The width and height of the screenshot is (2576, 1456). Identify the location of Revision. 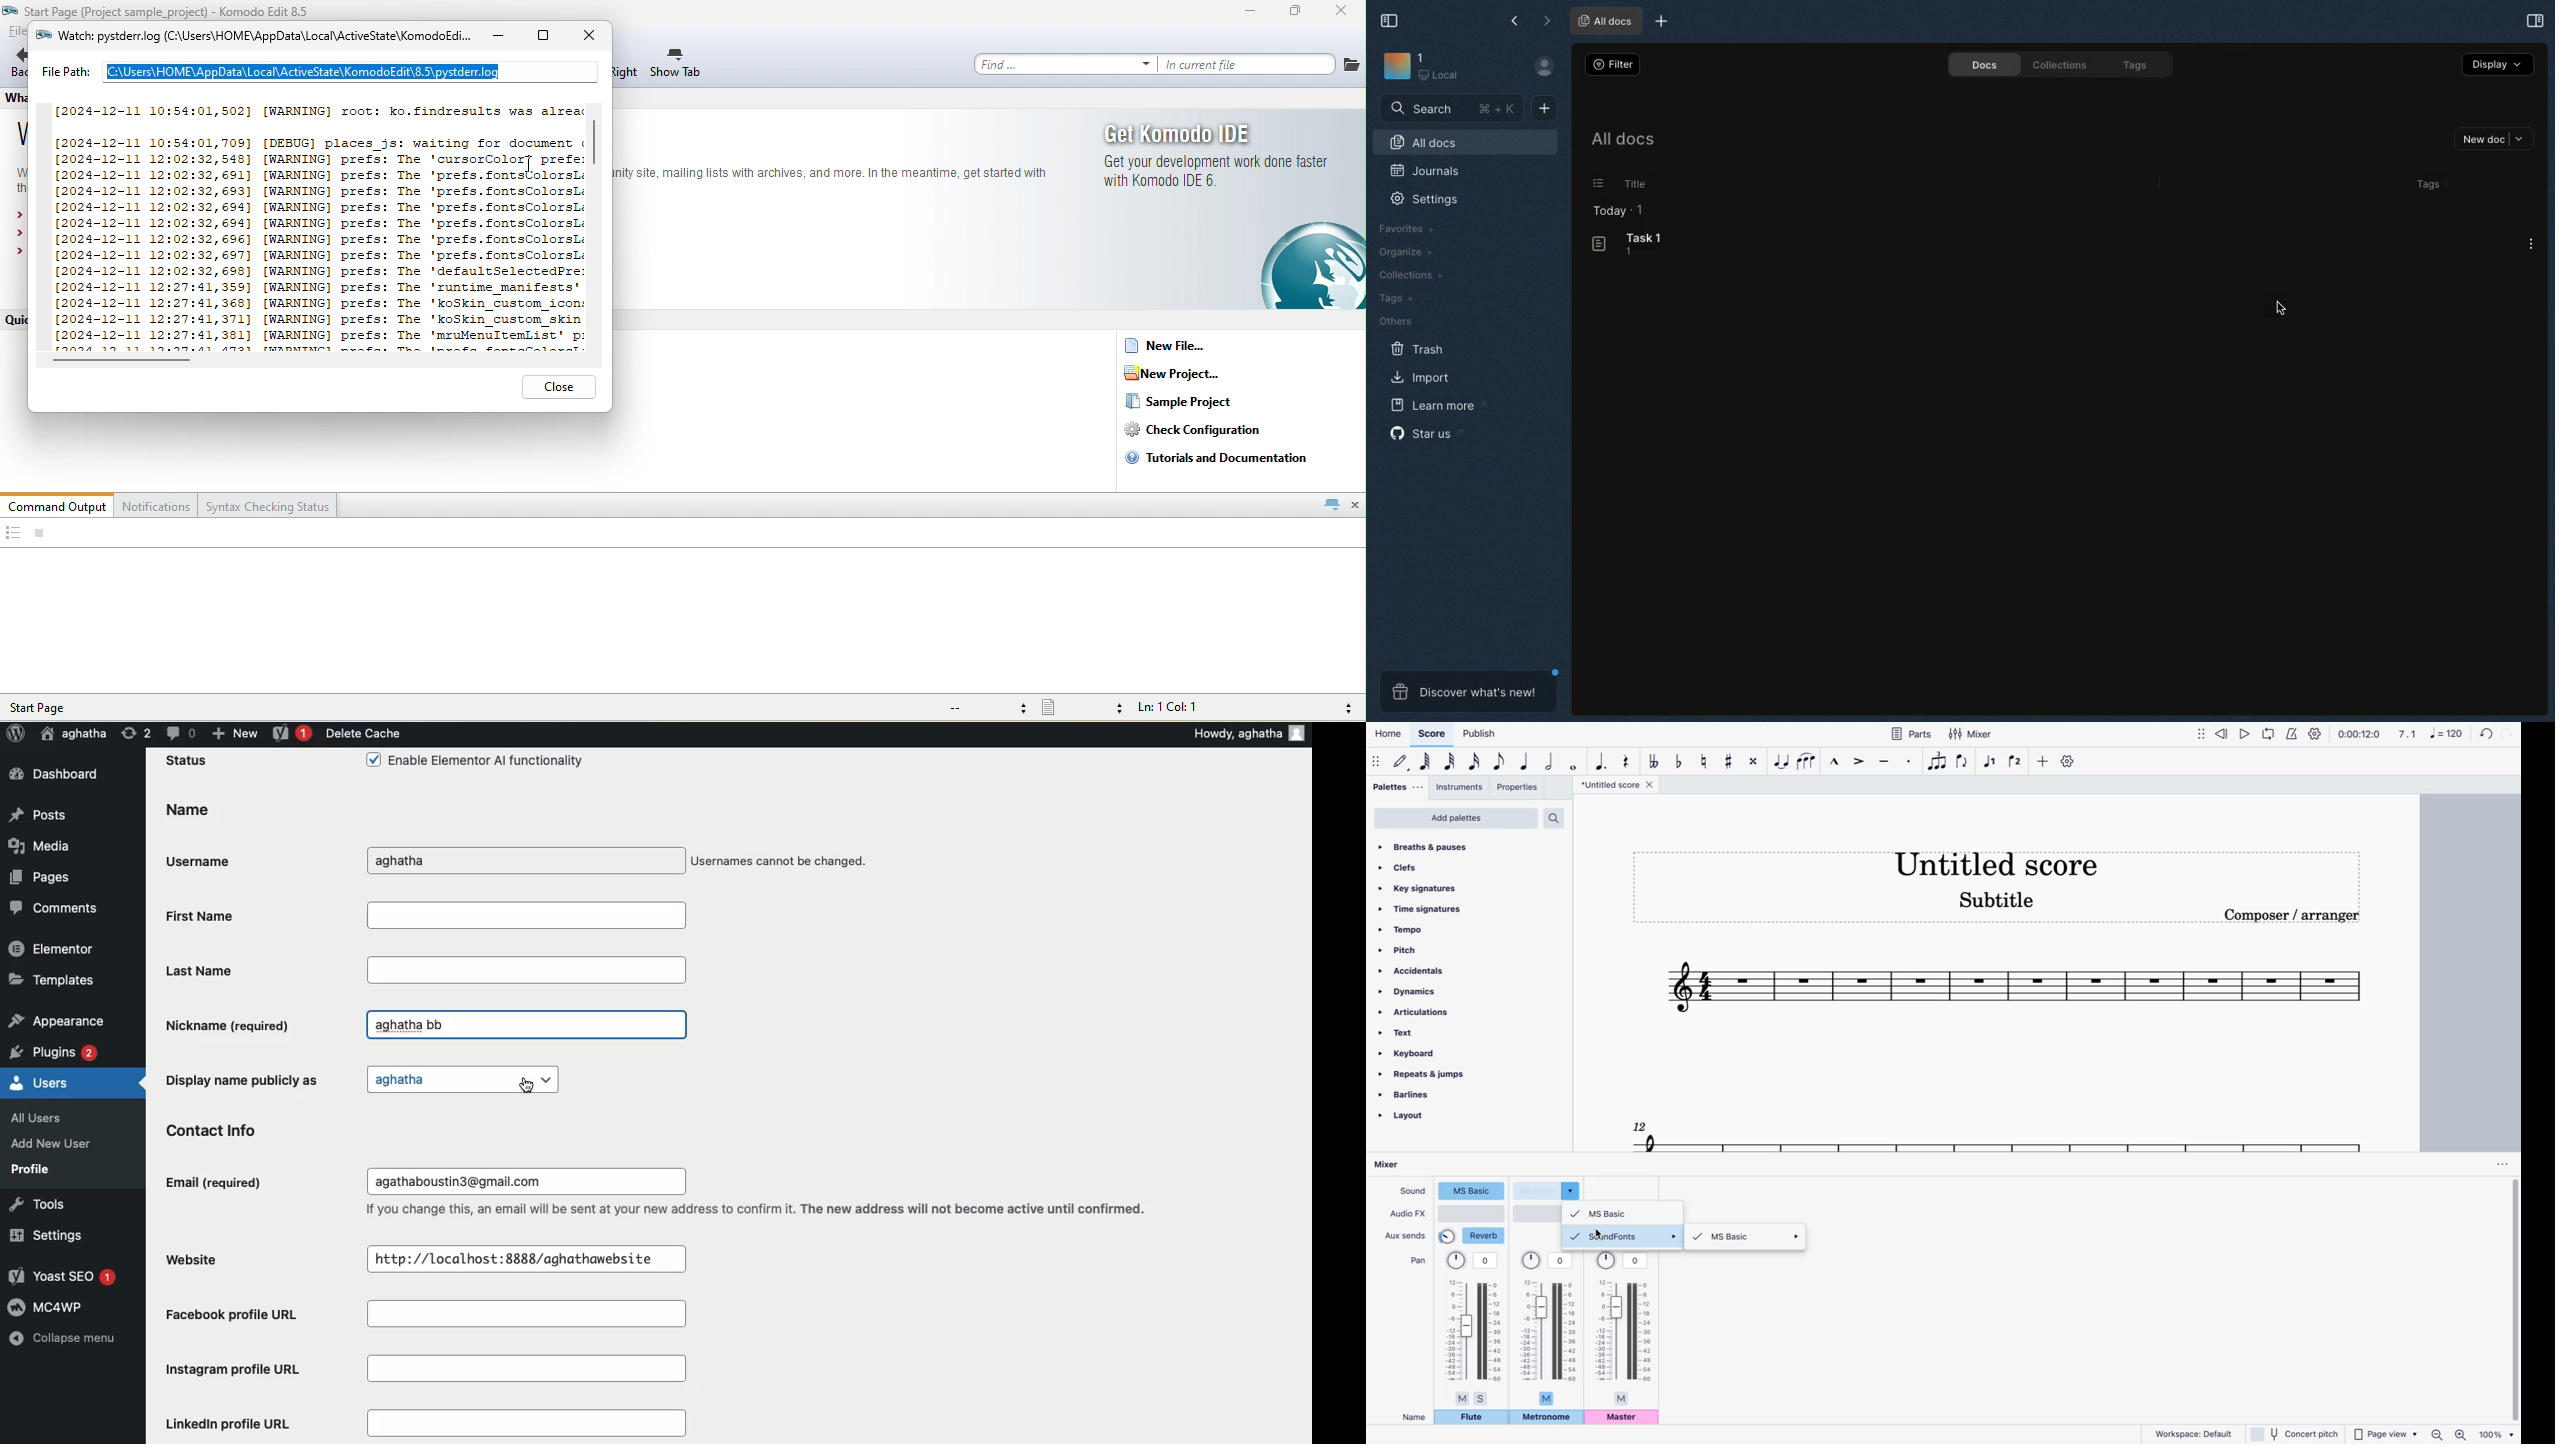
(137, 732).